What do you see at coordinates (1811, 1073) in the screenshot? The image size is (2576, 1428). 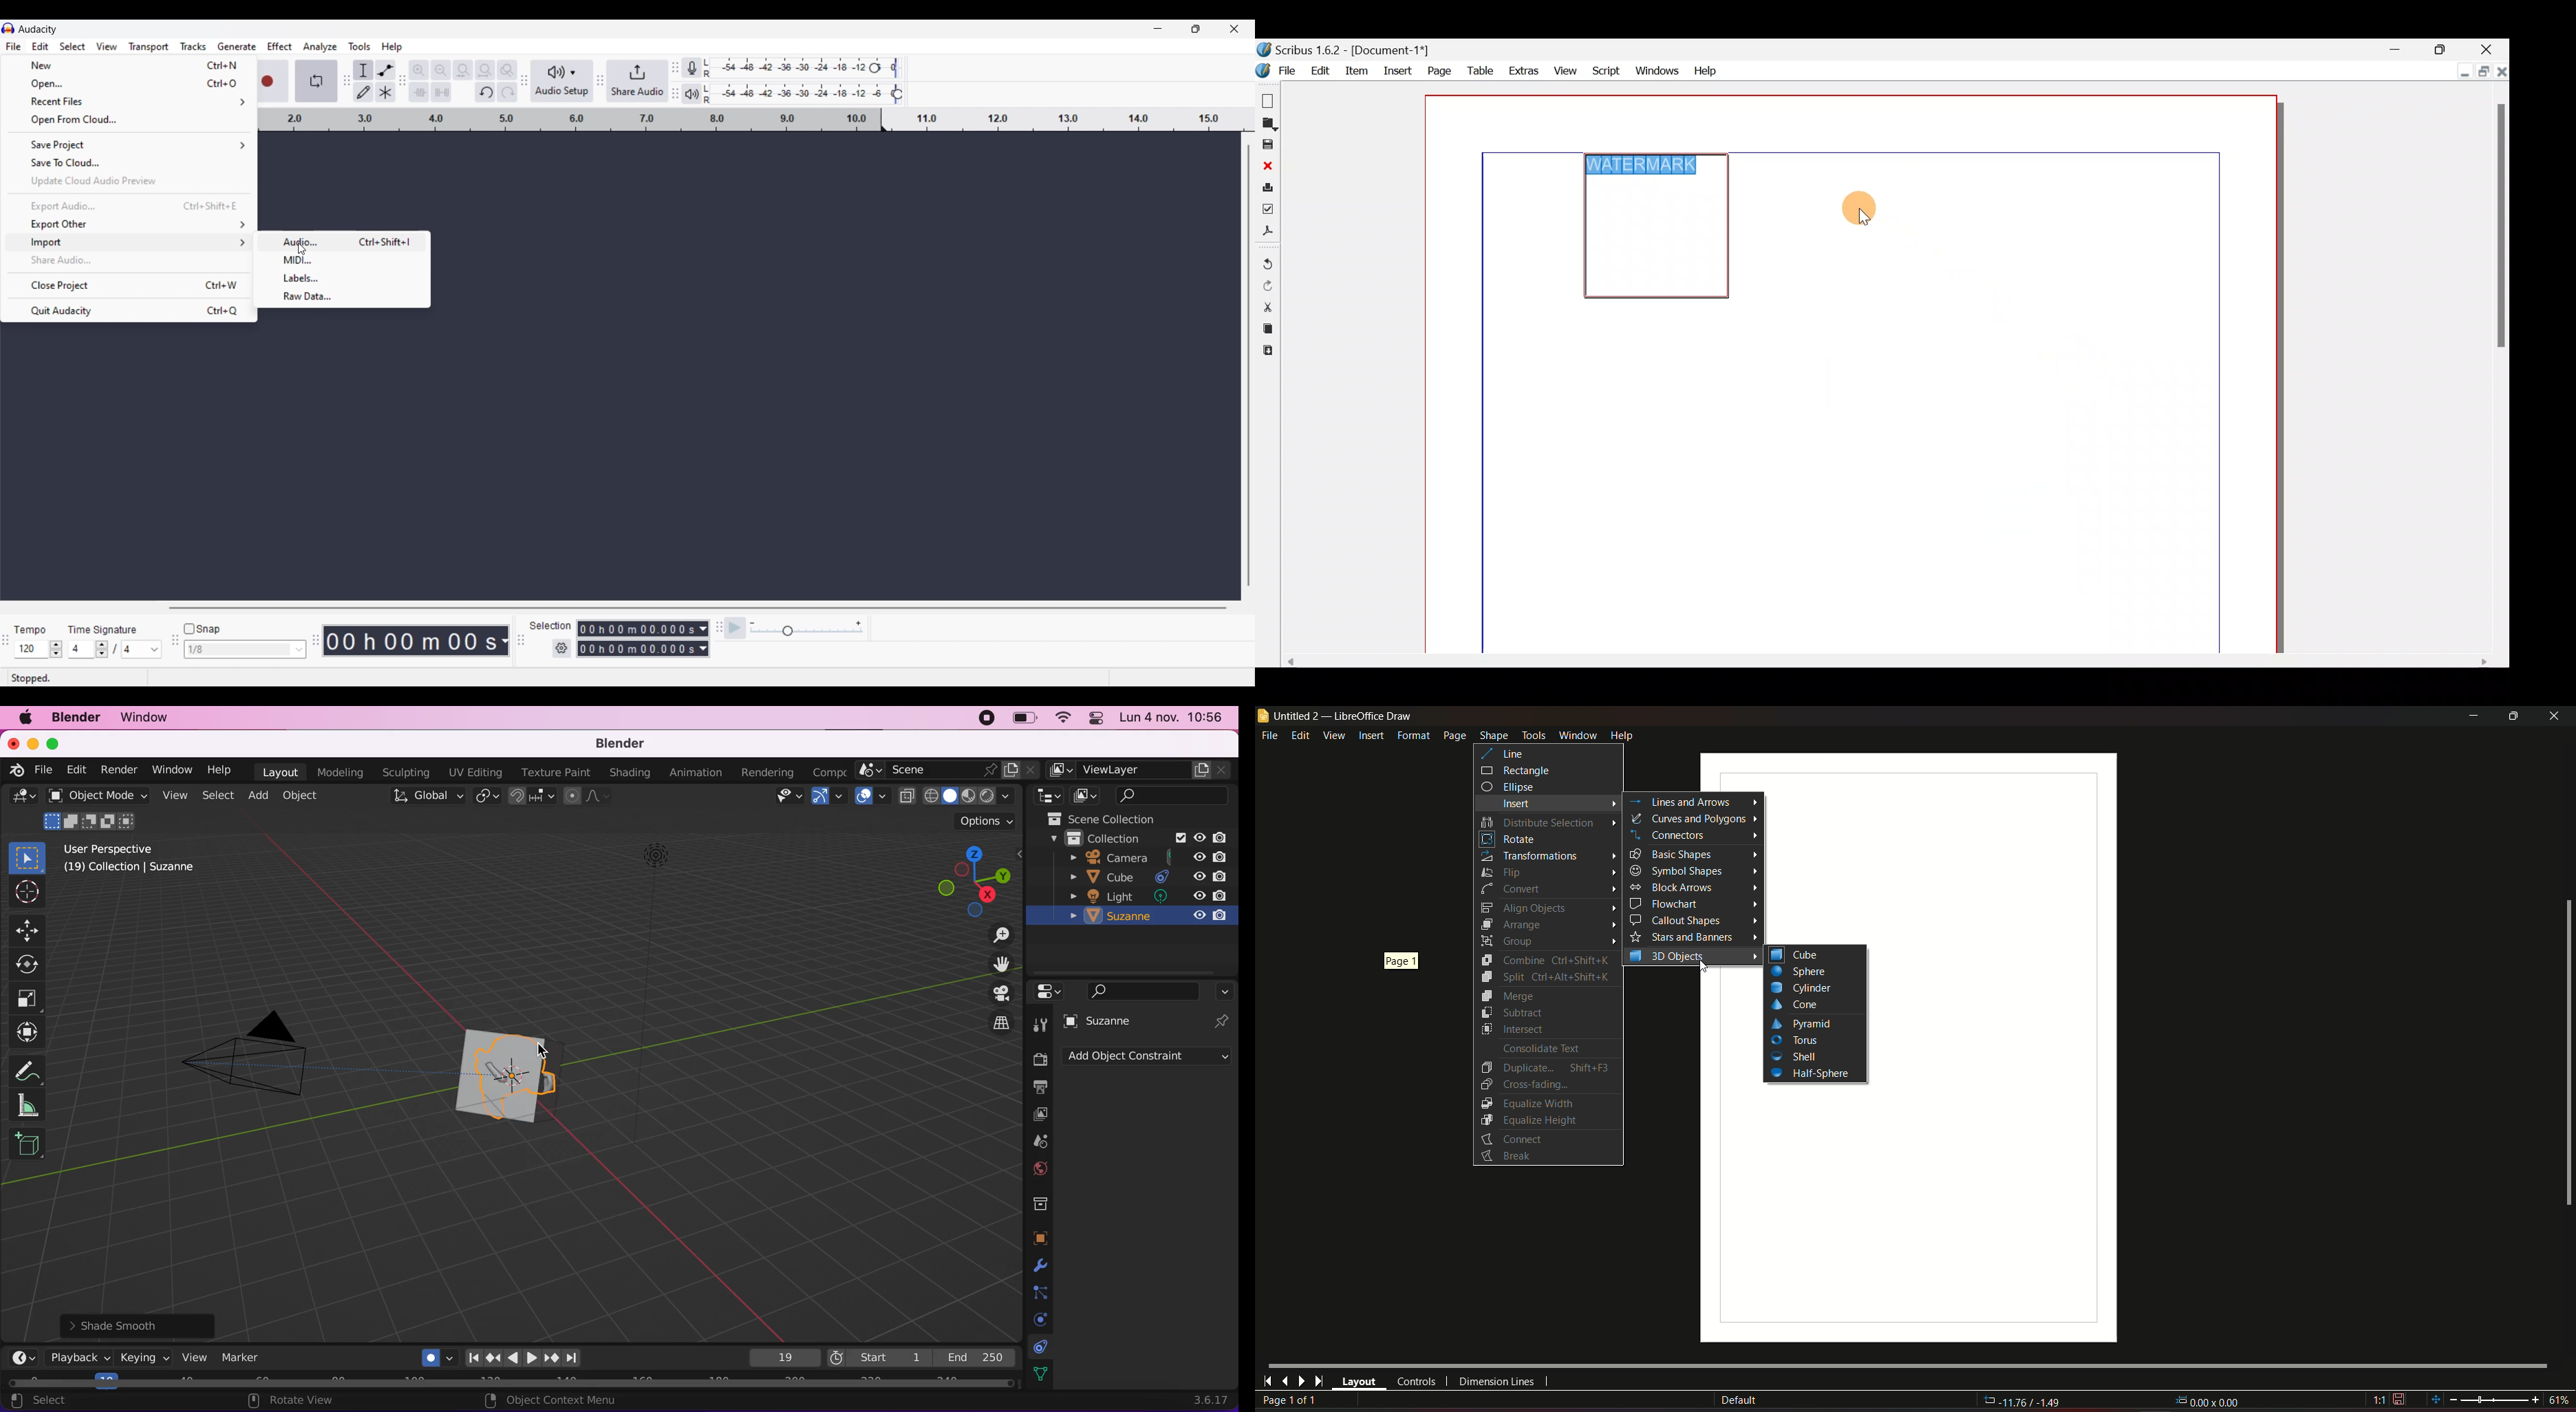 I see `Half-Sphere` at bounding box center [1811, 1073].